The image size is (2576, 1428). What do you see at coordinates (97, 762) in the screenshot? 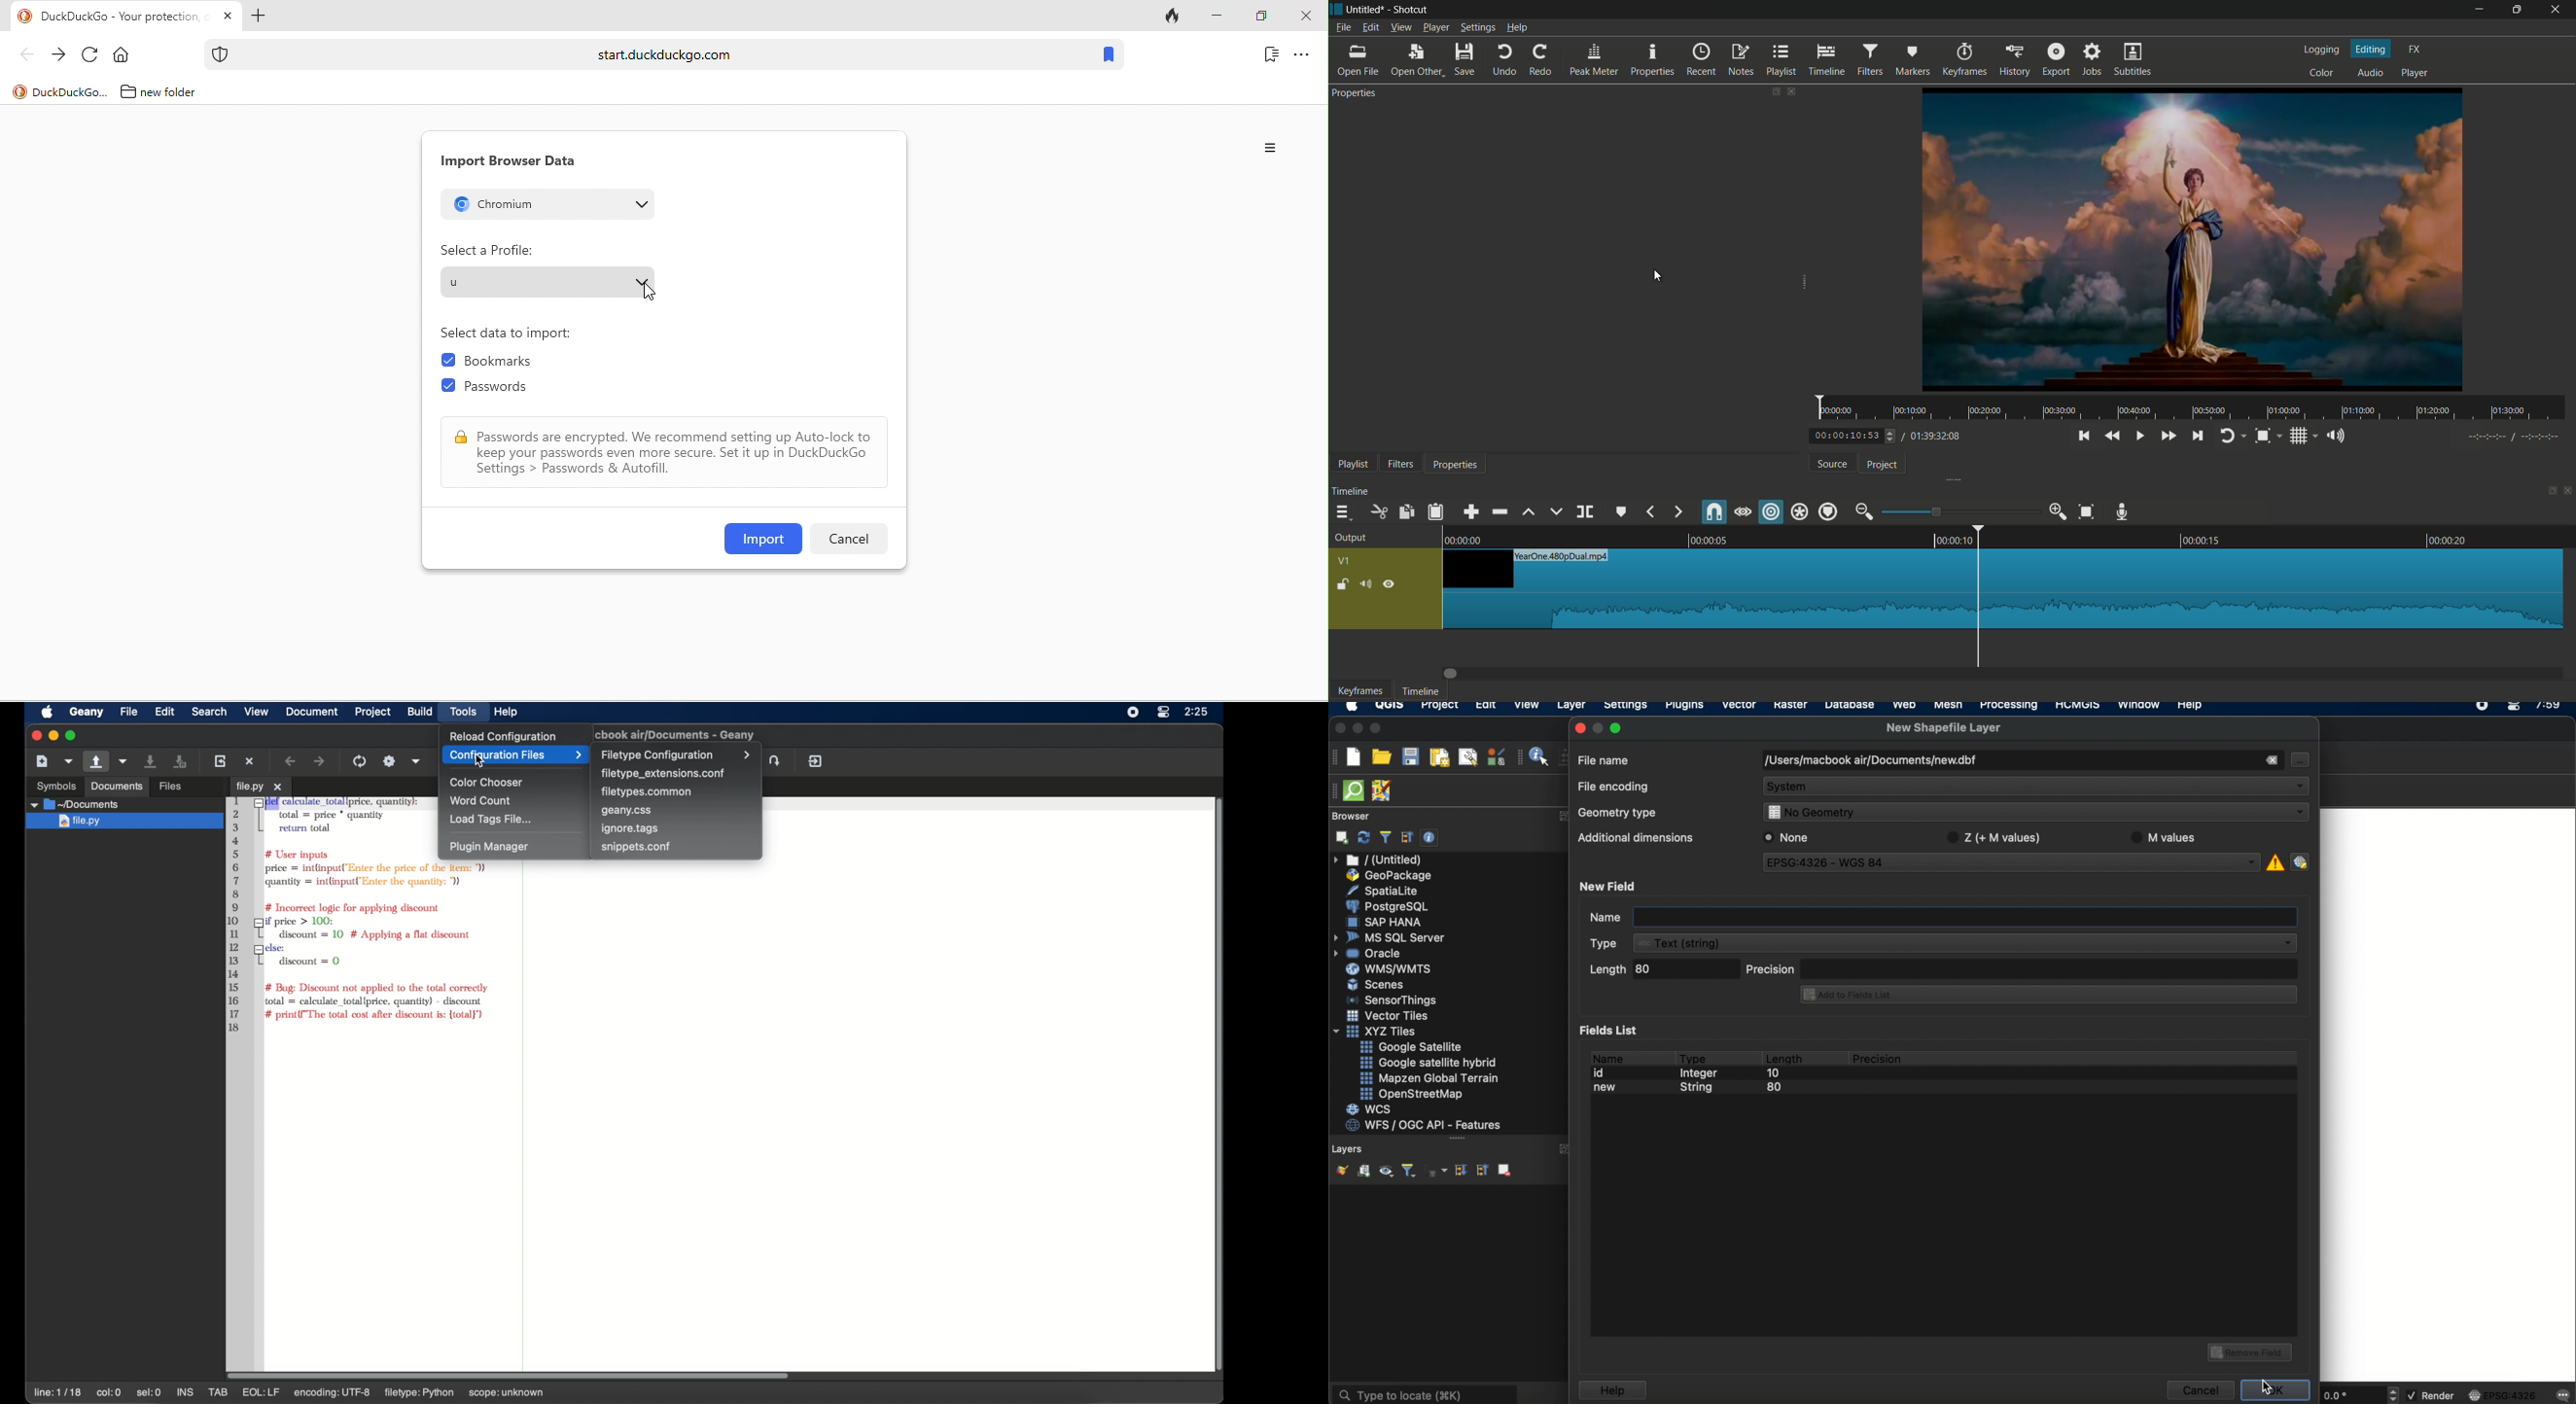
I see `open an existing file` at bounding box center [97, 762].